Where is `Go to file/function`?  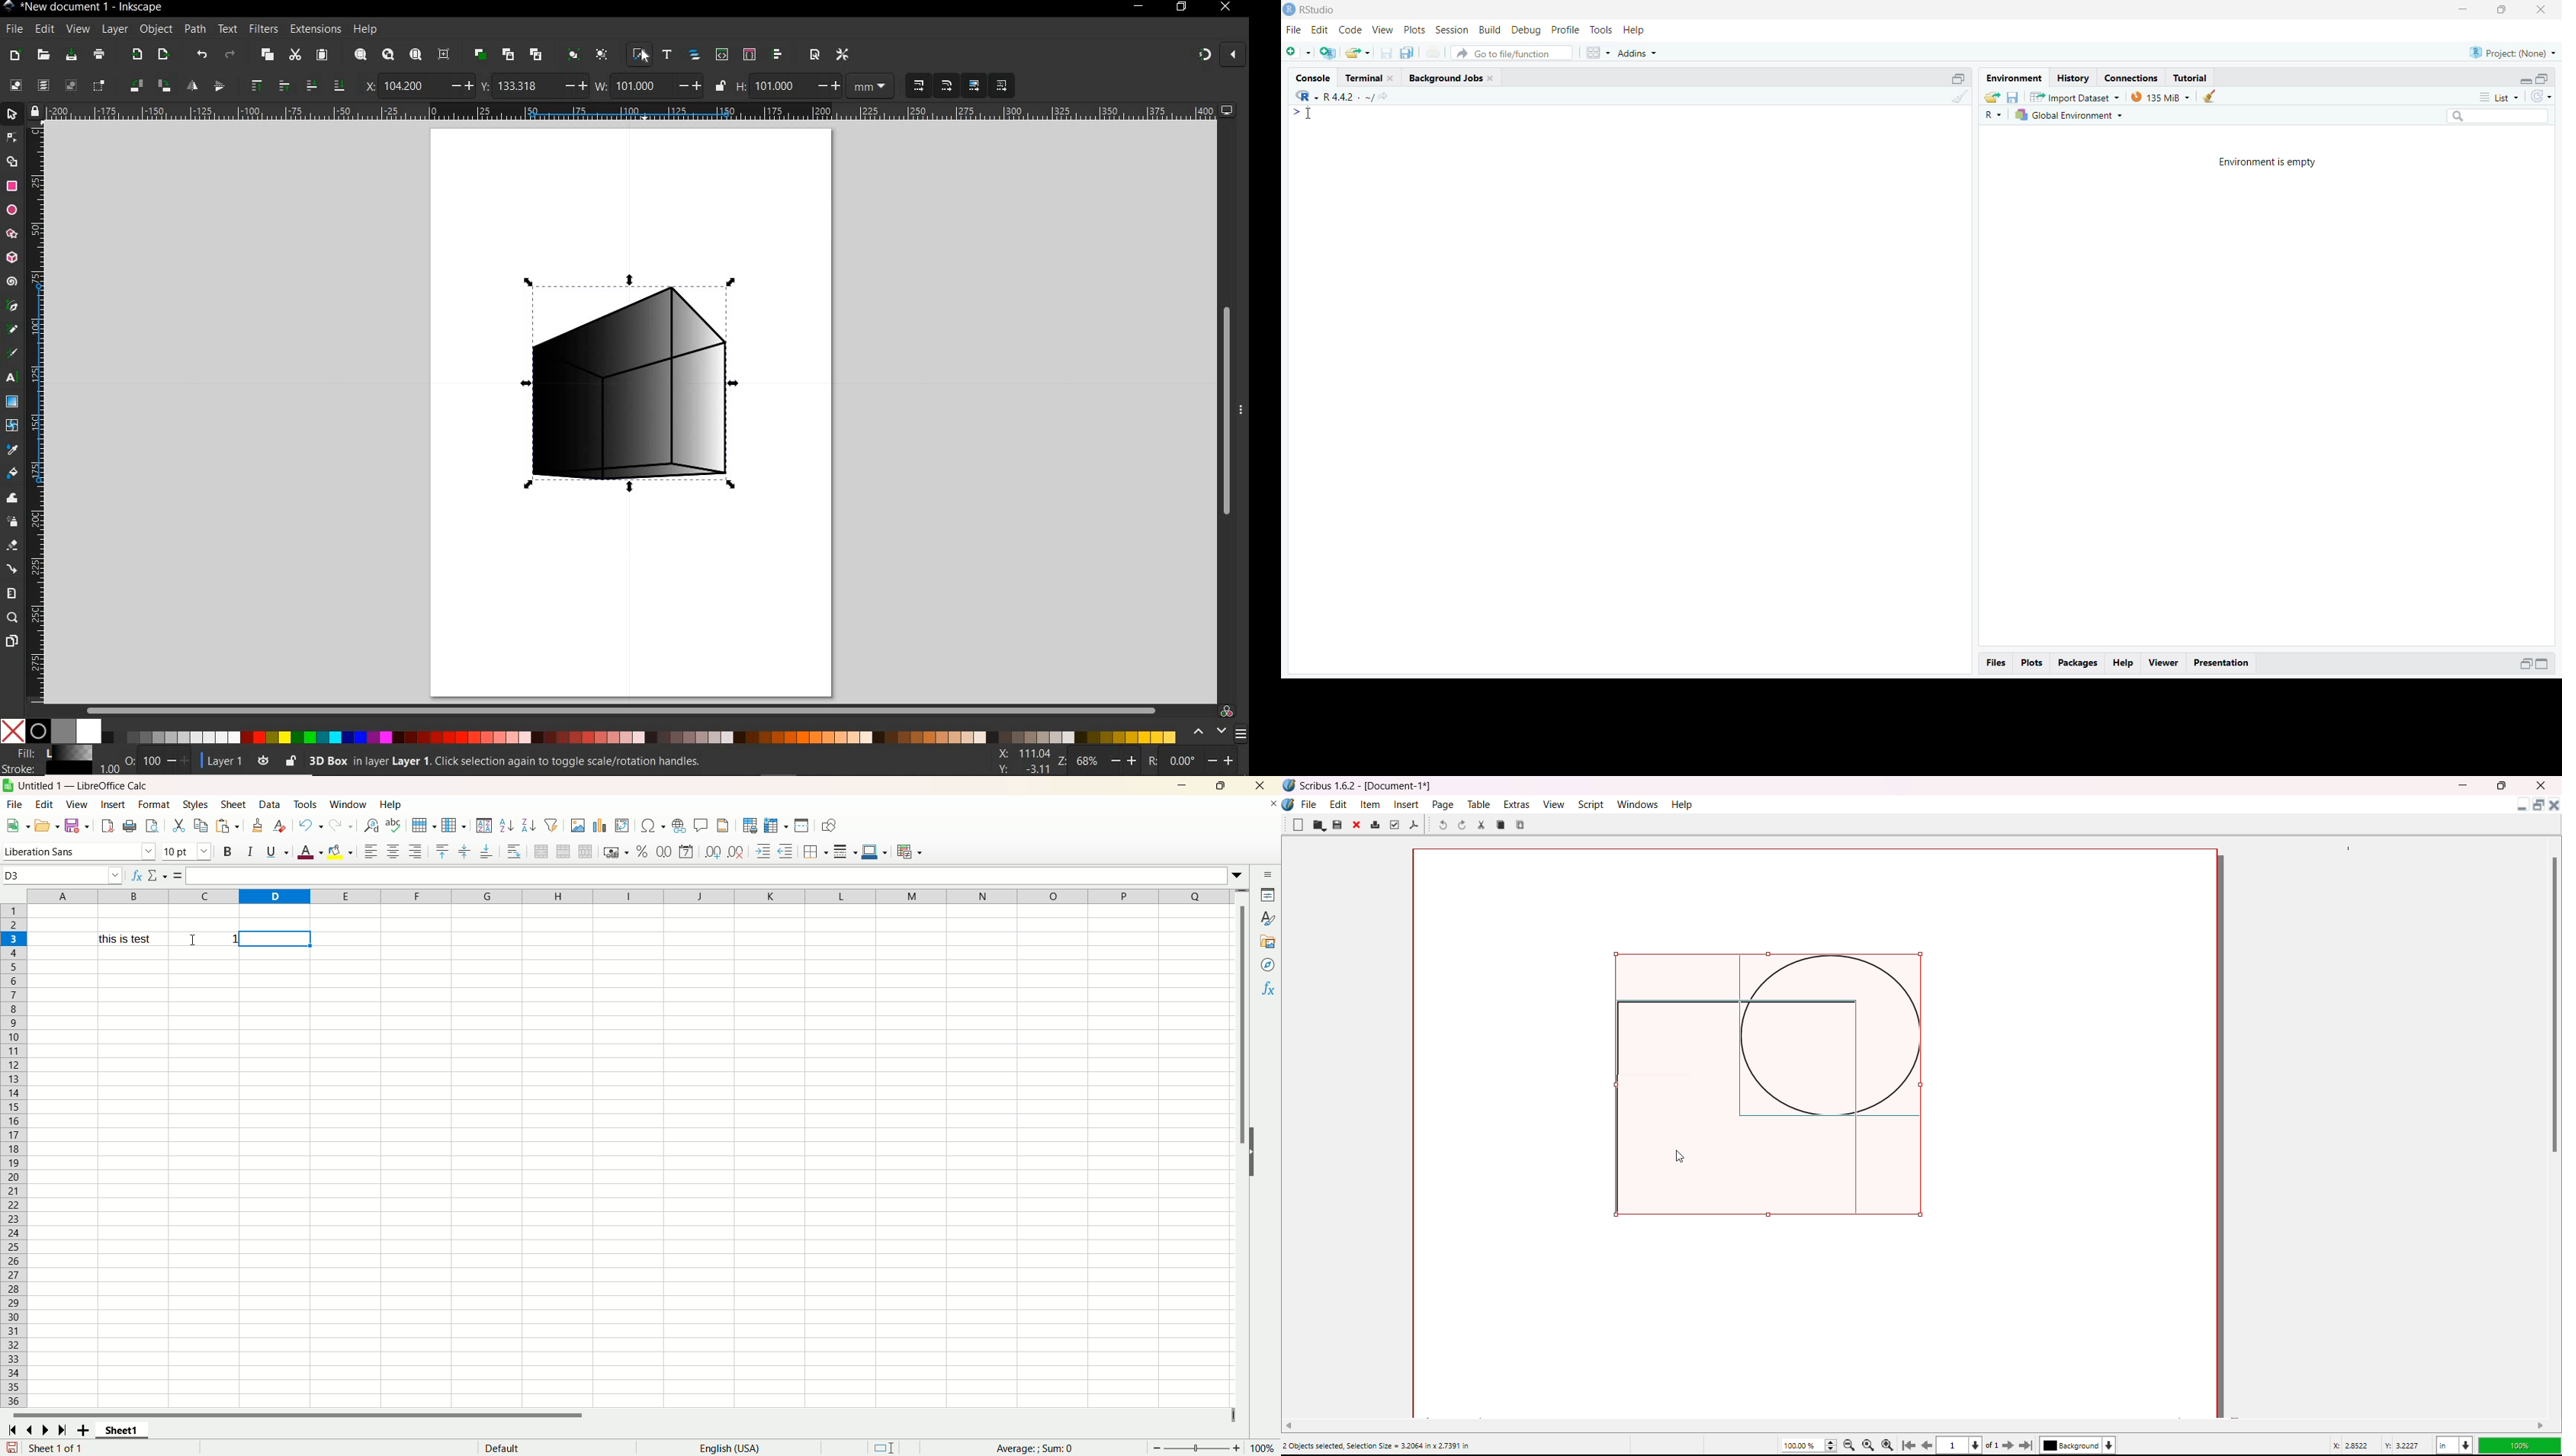 Go to file/function is located at coordinates (1513, 52).